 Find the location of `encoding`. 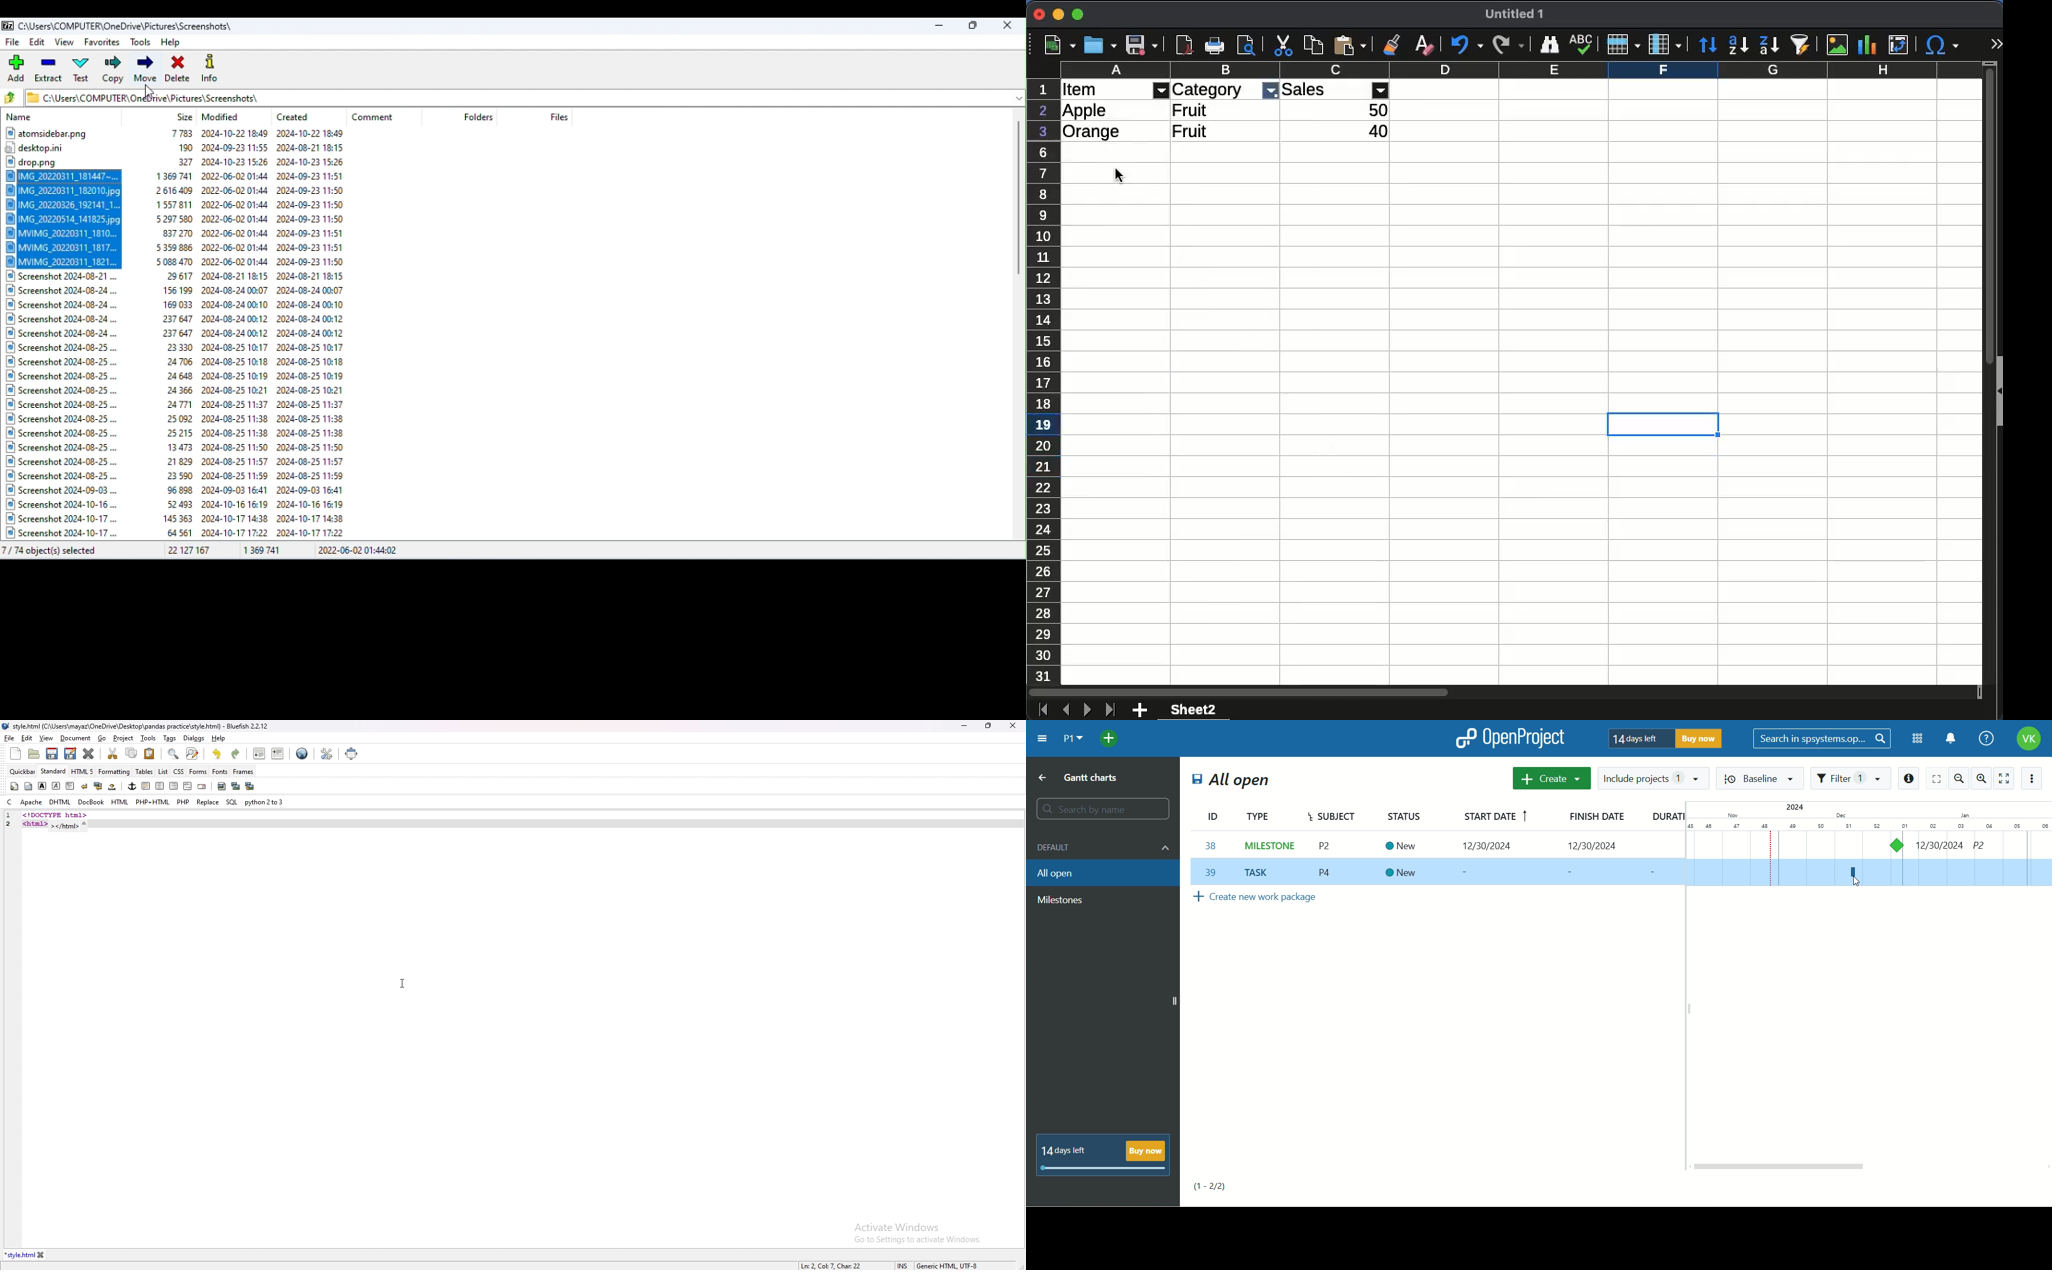

encoding is located at coordinates (947, 1265).